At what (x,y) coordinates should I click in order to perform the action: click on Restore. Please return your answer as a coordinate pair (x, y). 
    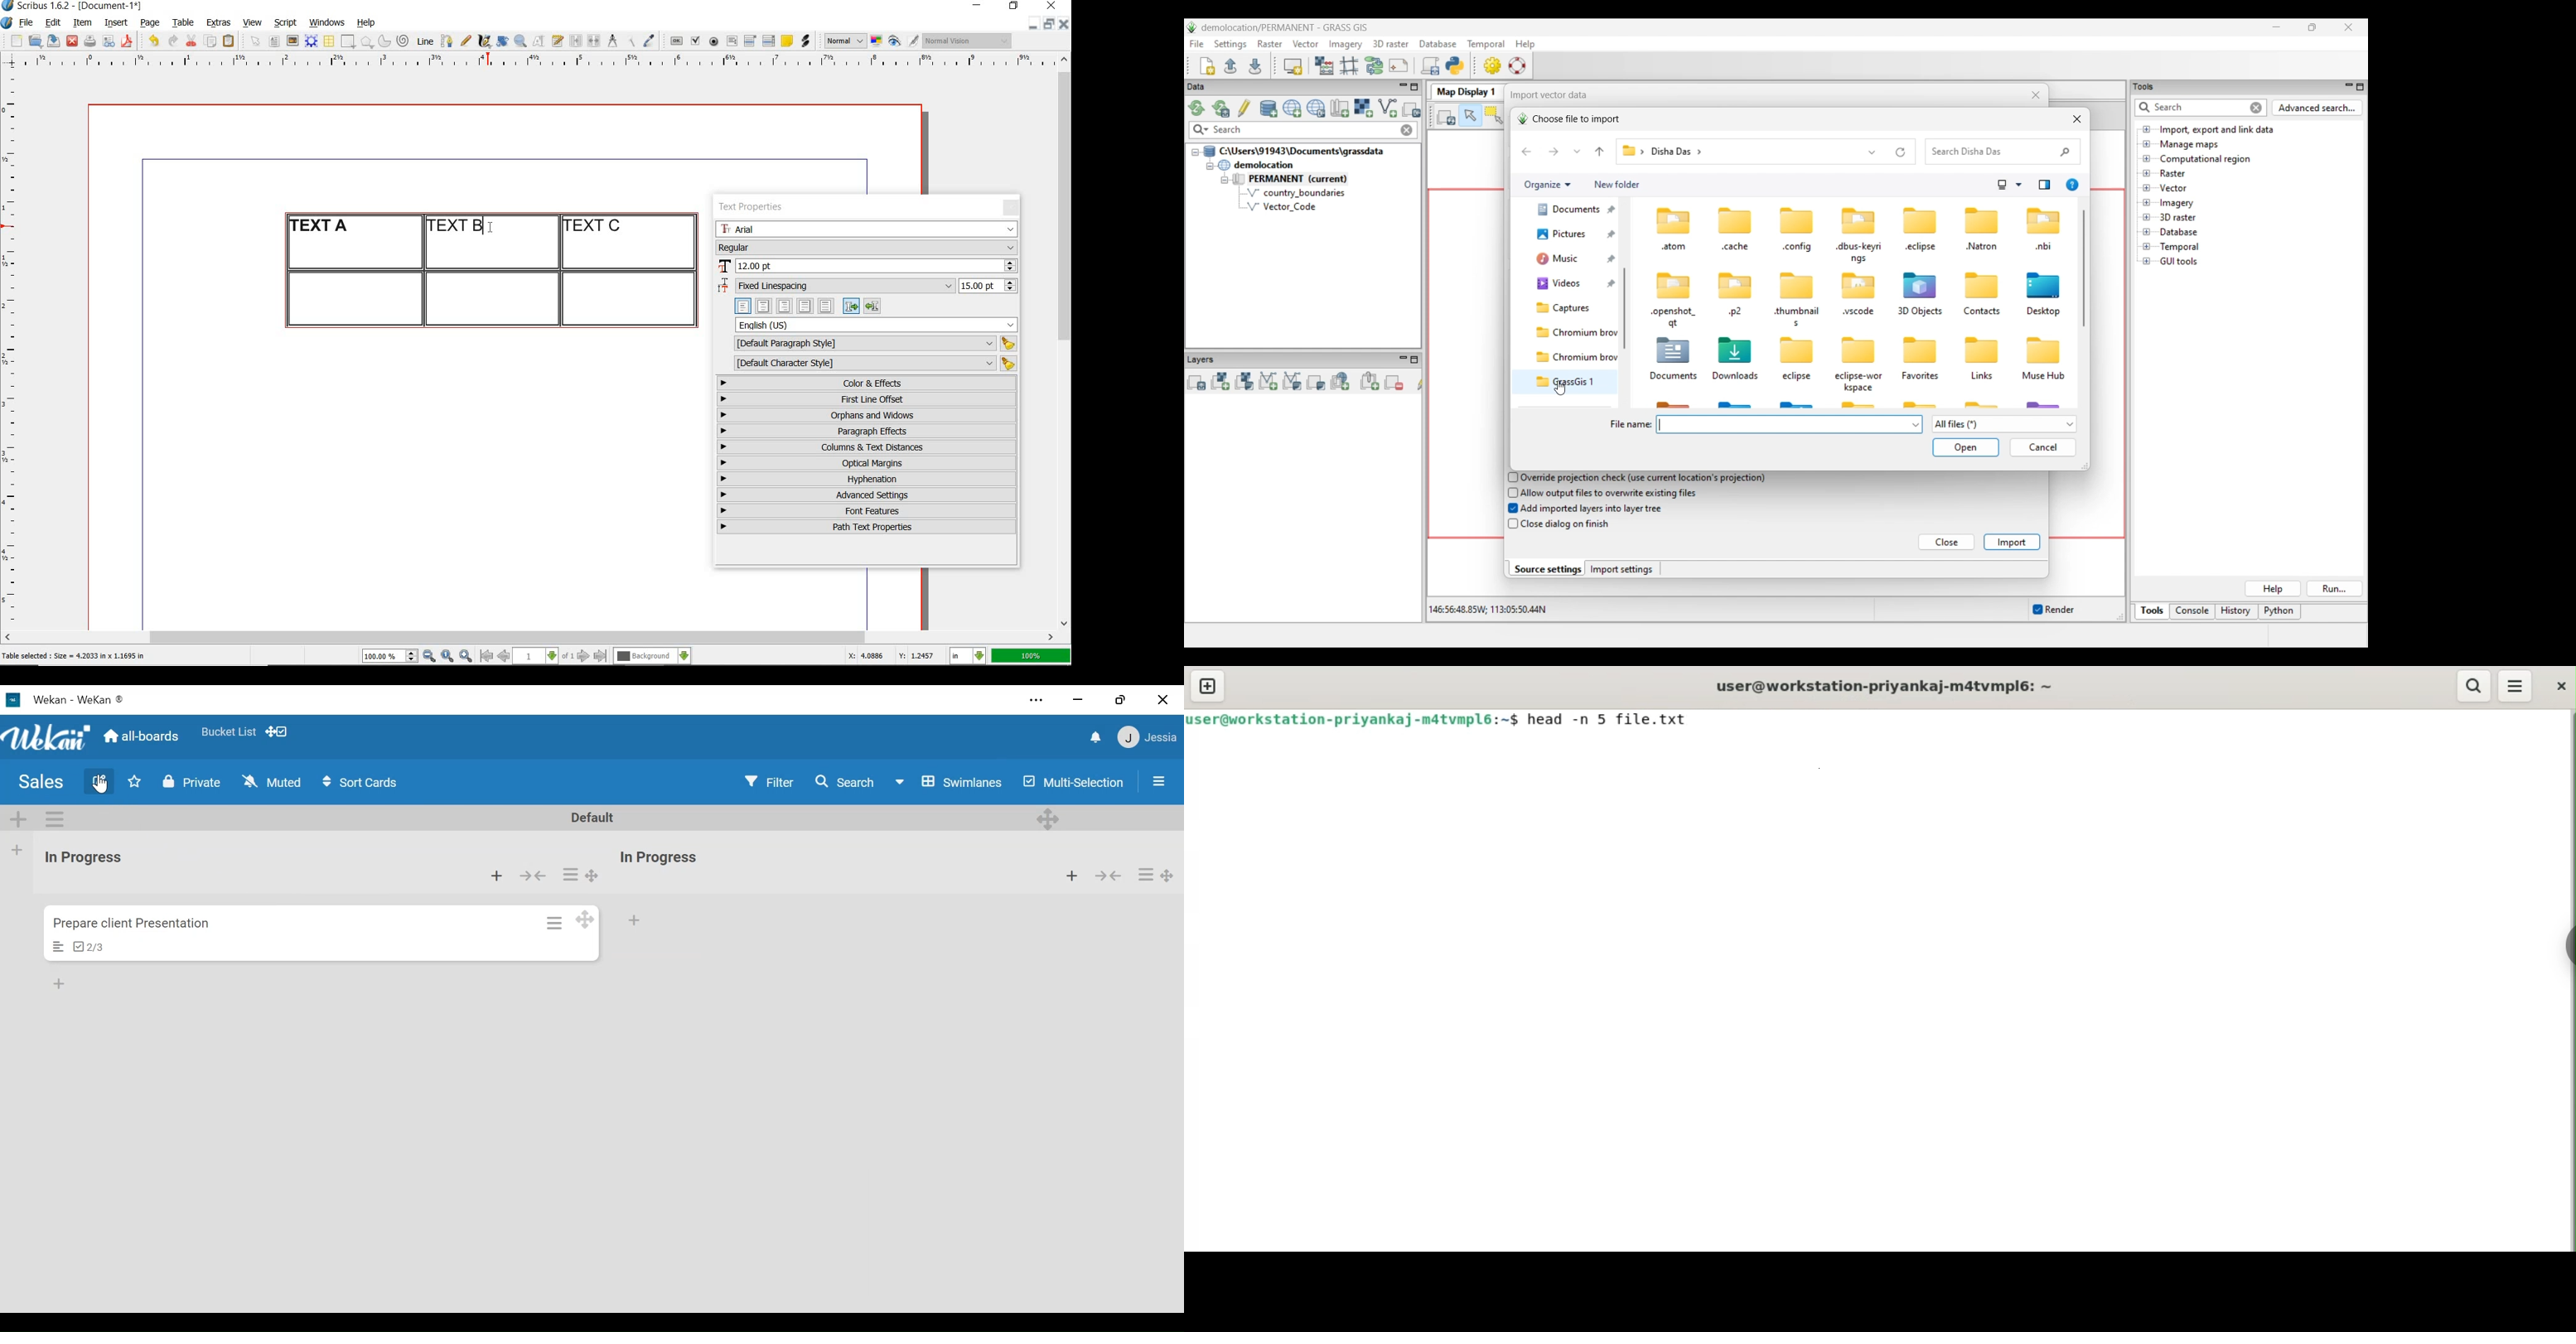
    Looking at the image, I should click on (1124, 699).